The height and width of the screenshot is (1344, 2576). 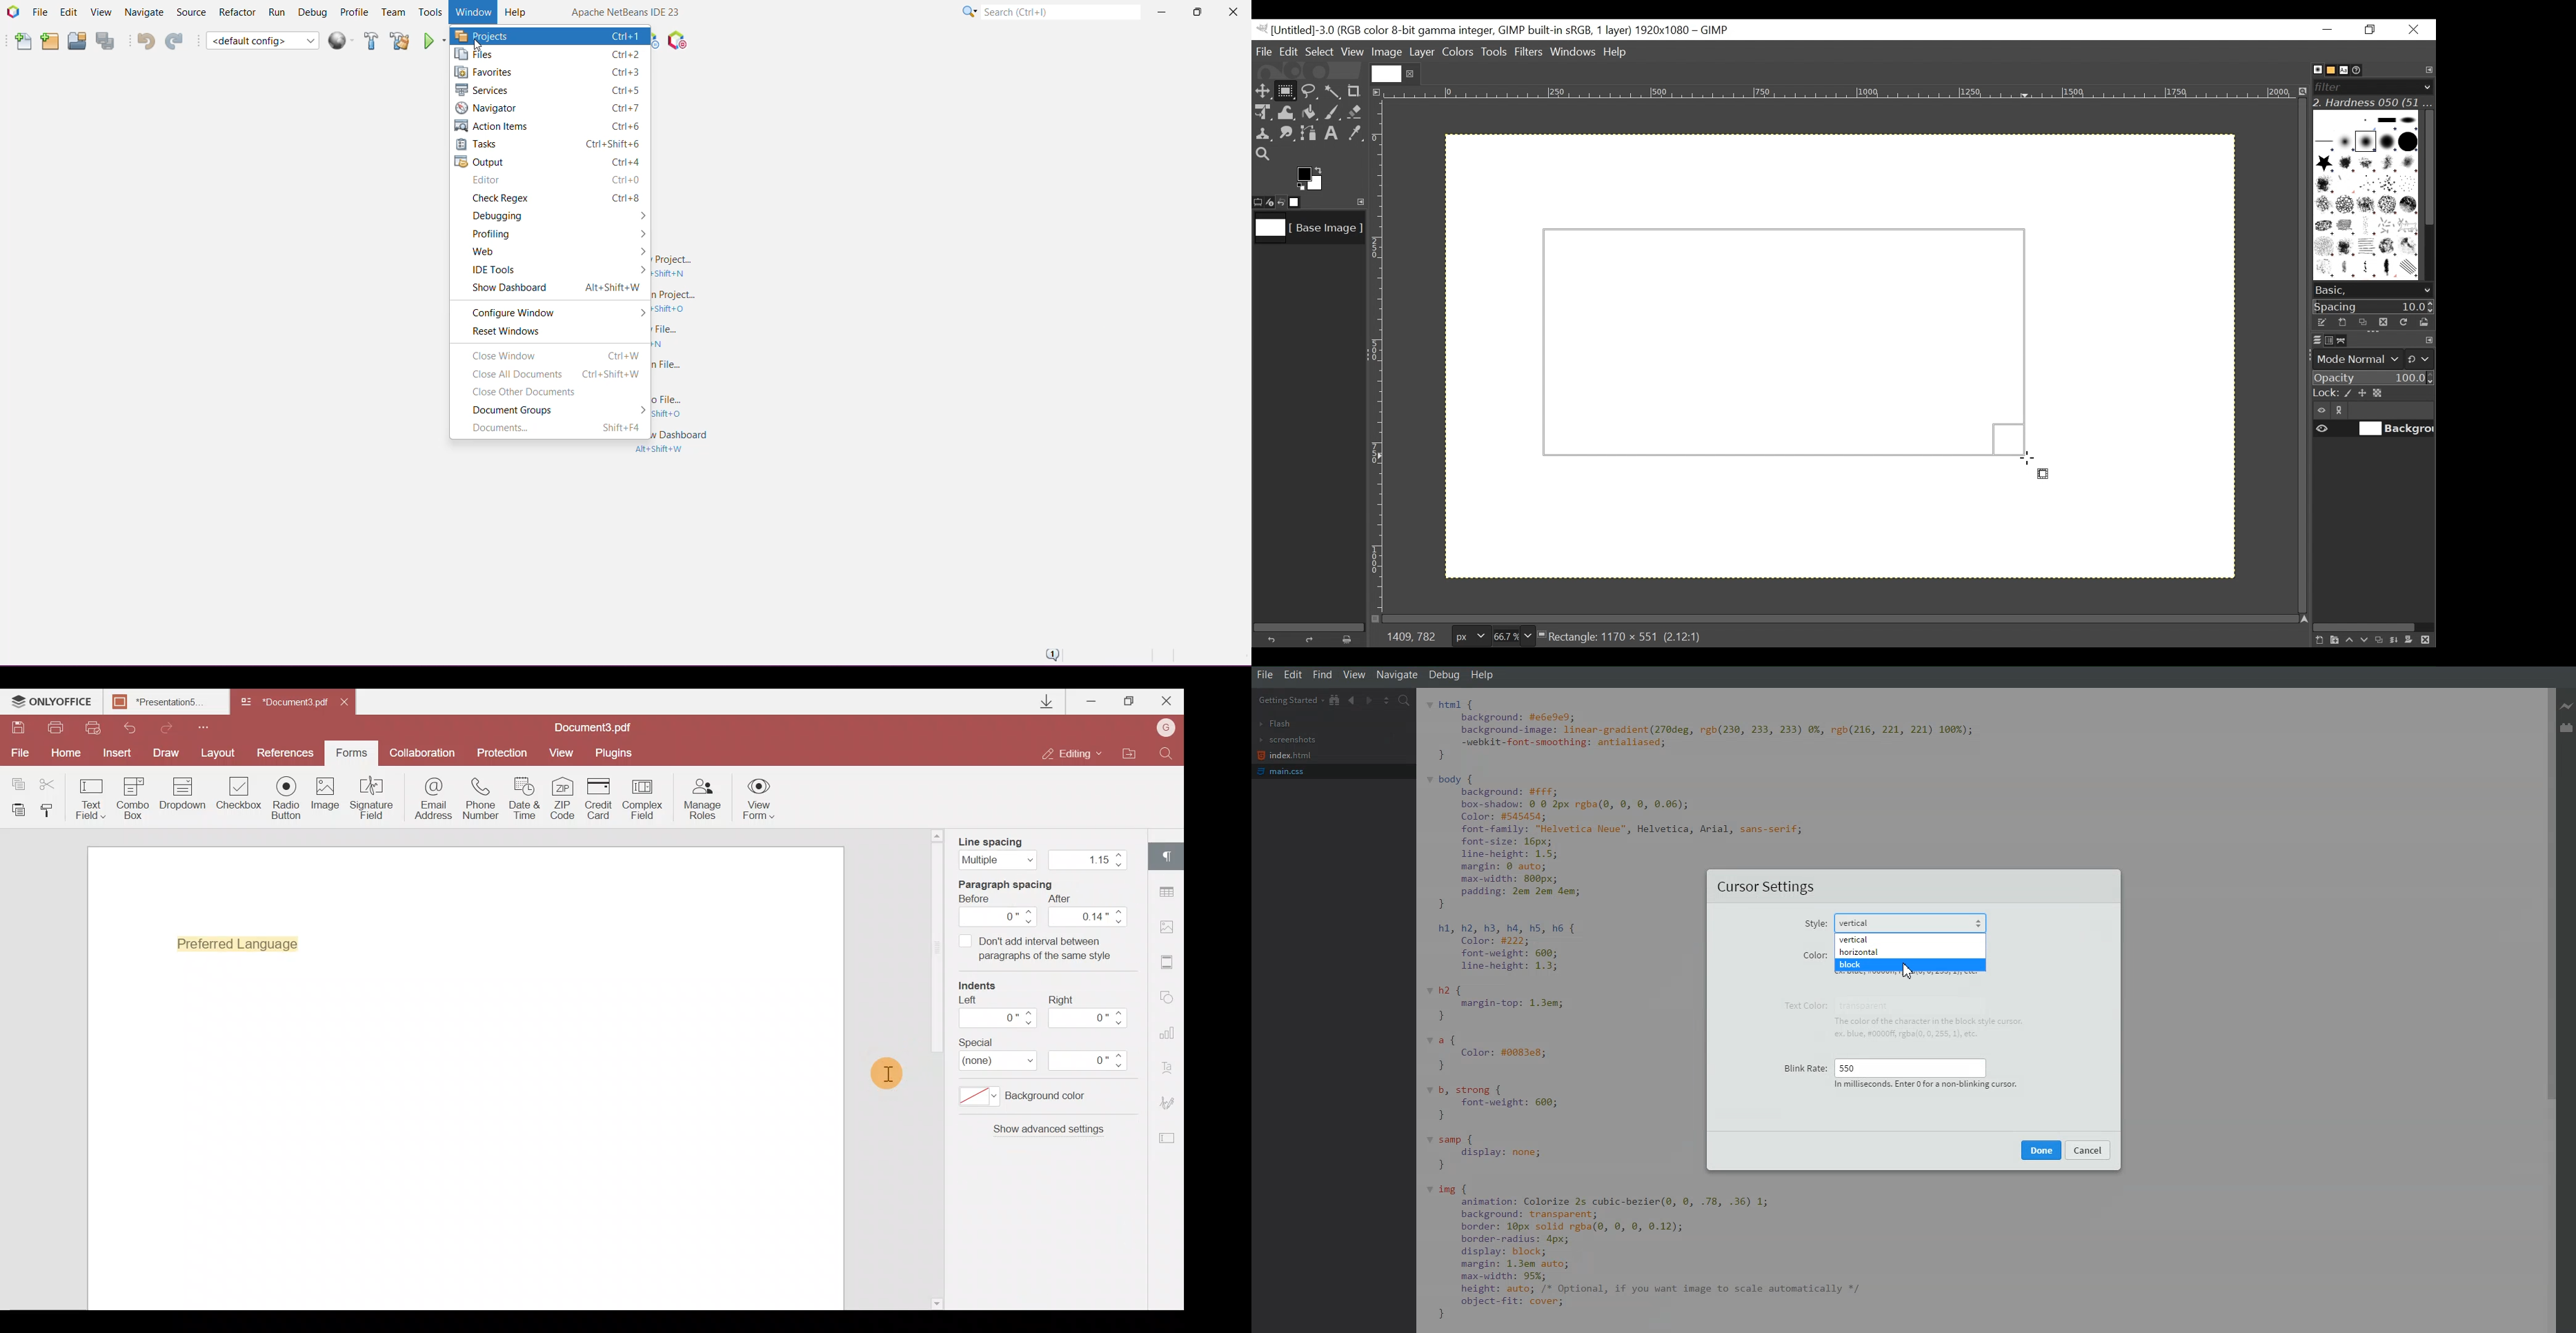 What do you see at coordinates (1010, 1297) in the screenshot?
I see `Fixed size field` at bounding box center [1010, 1297].